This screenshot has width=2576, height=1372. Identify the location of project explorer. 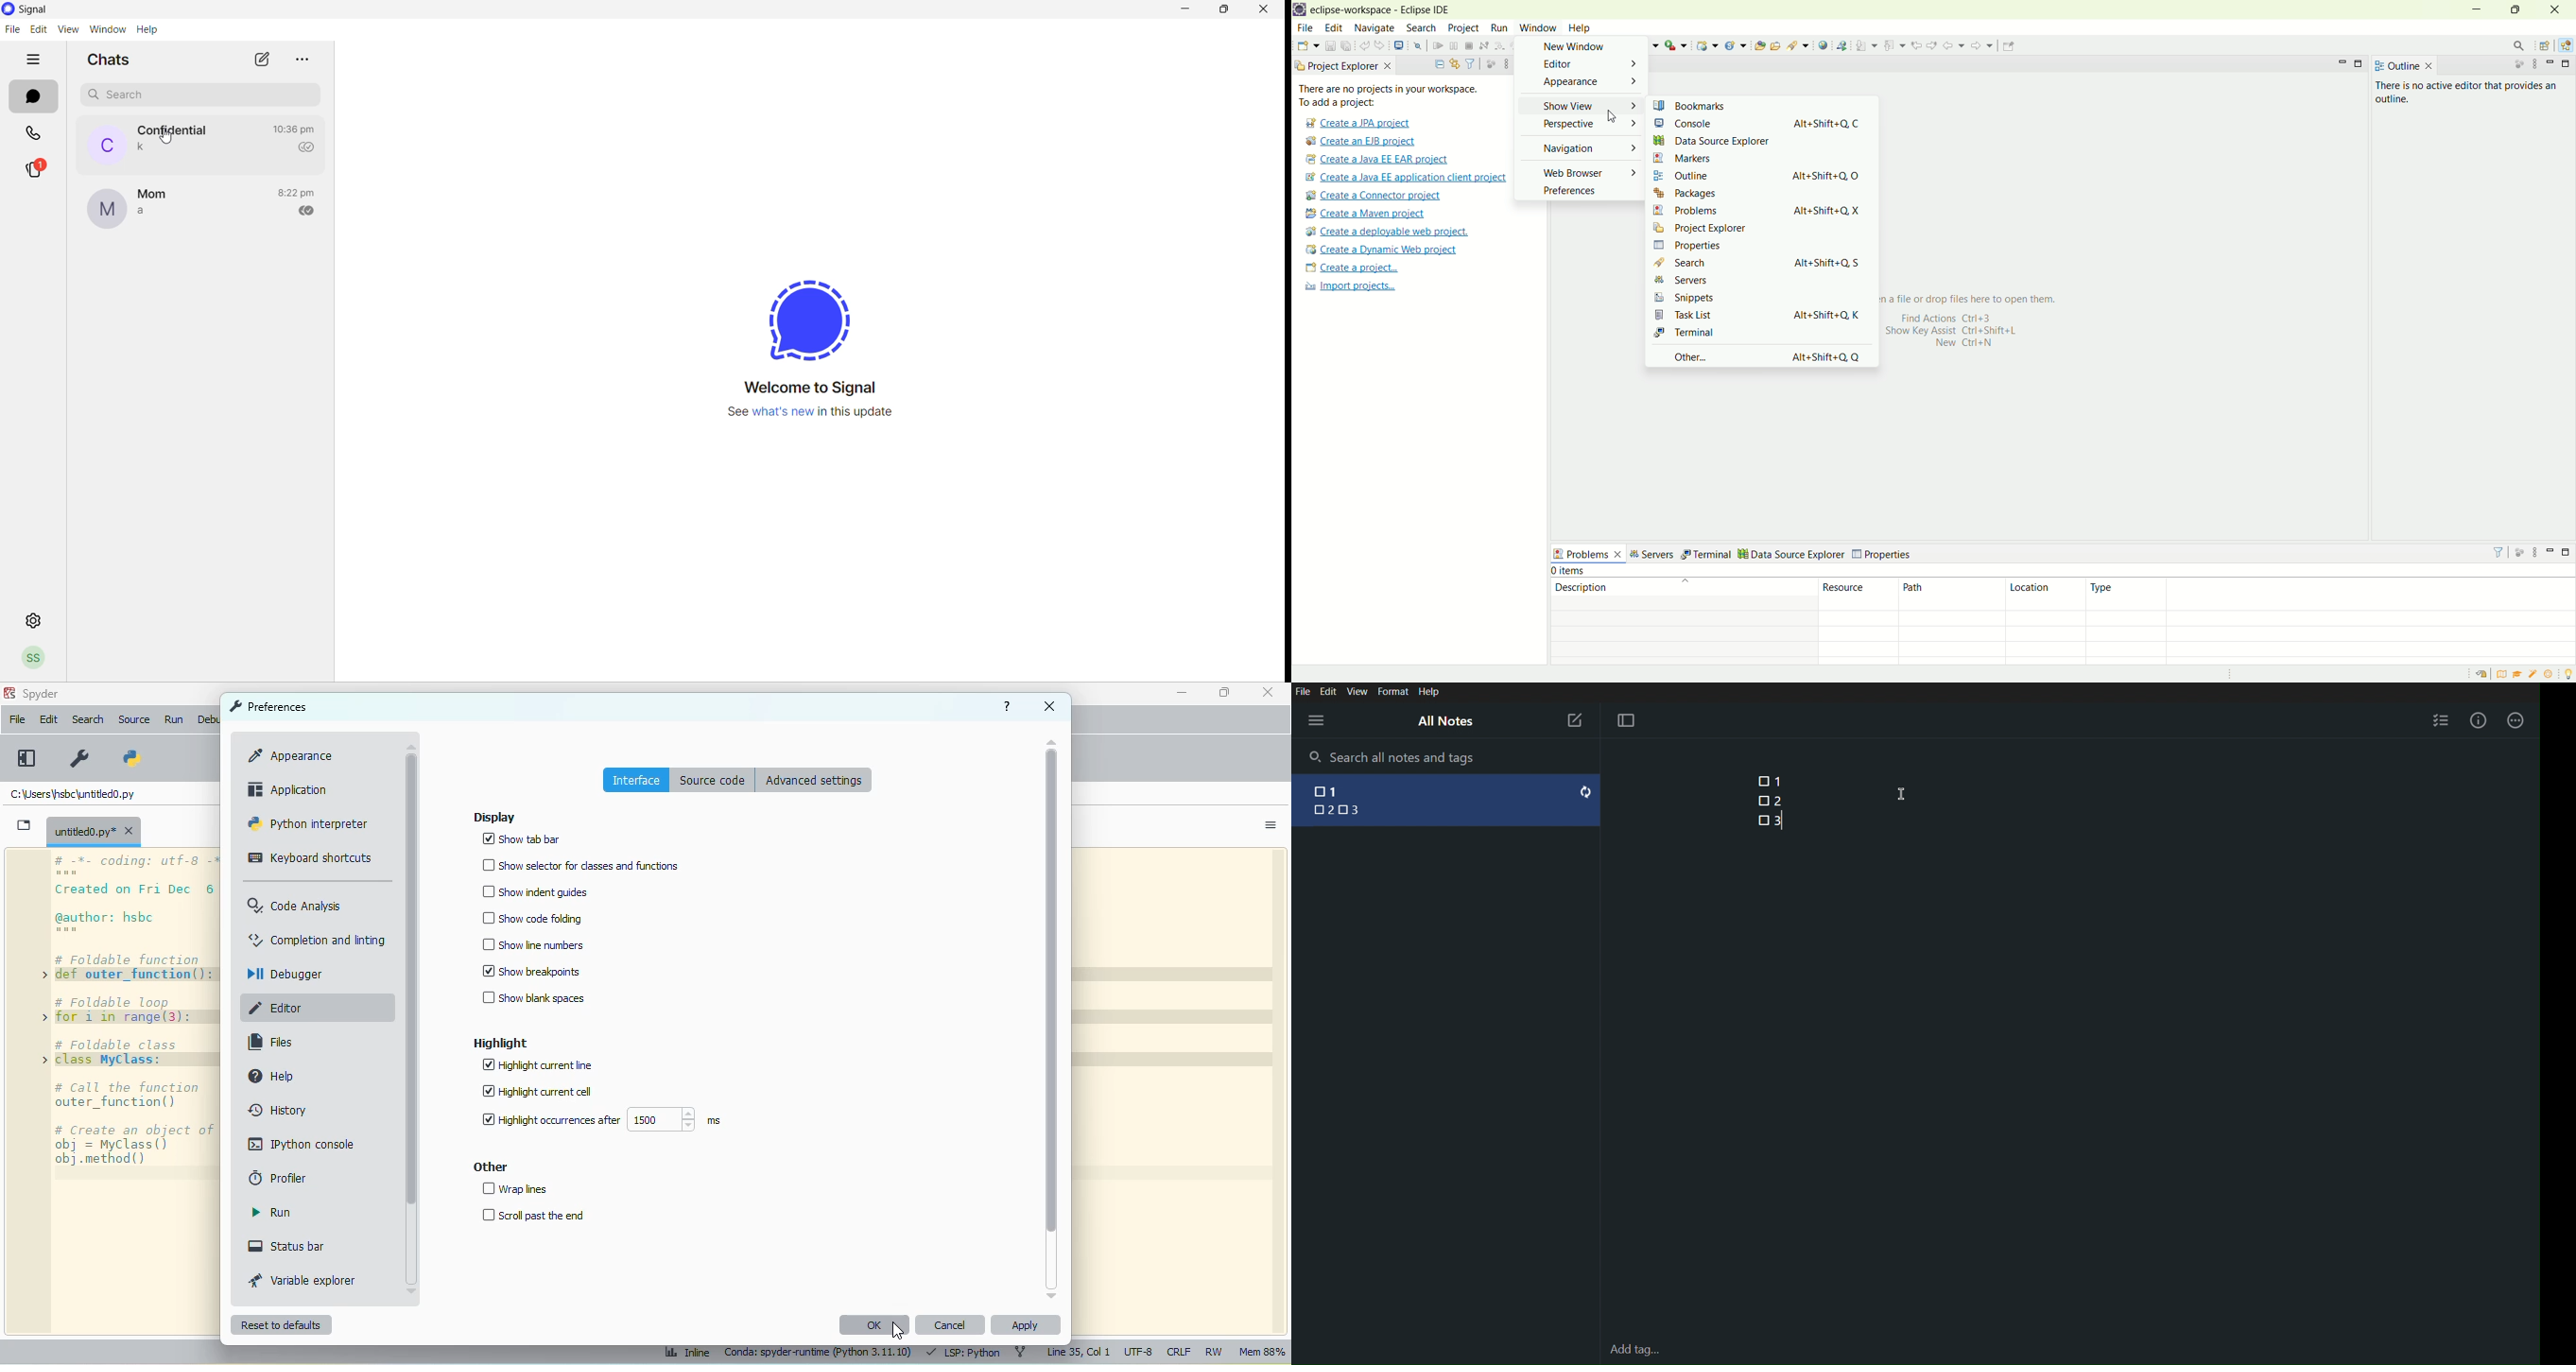
(1343, 66).